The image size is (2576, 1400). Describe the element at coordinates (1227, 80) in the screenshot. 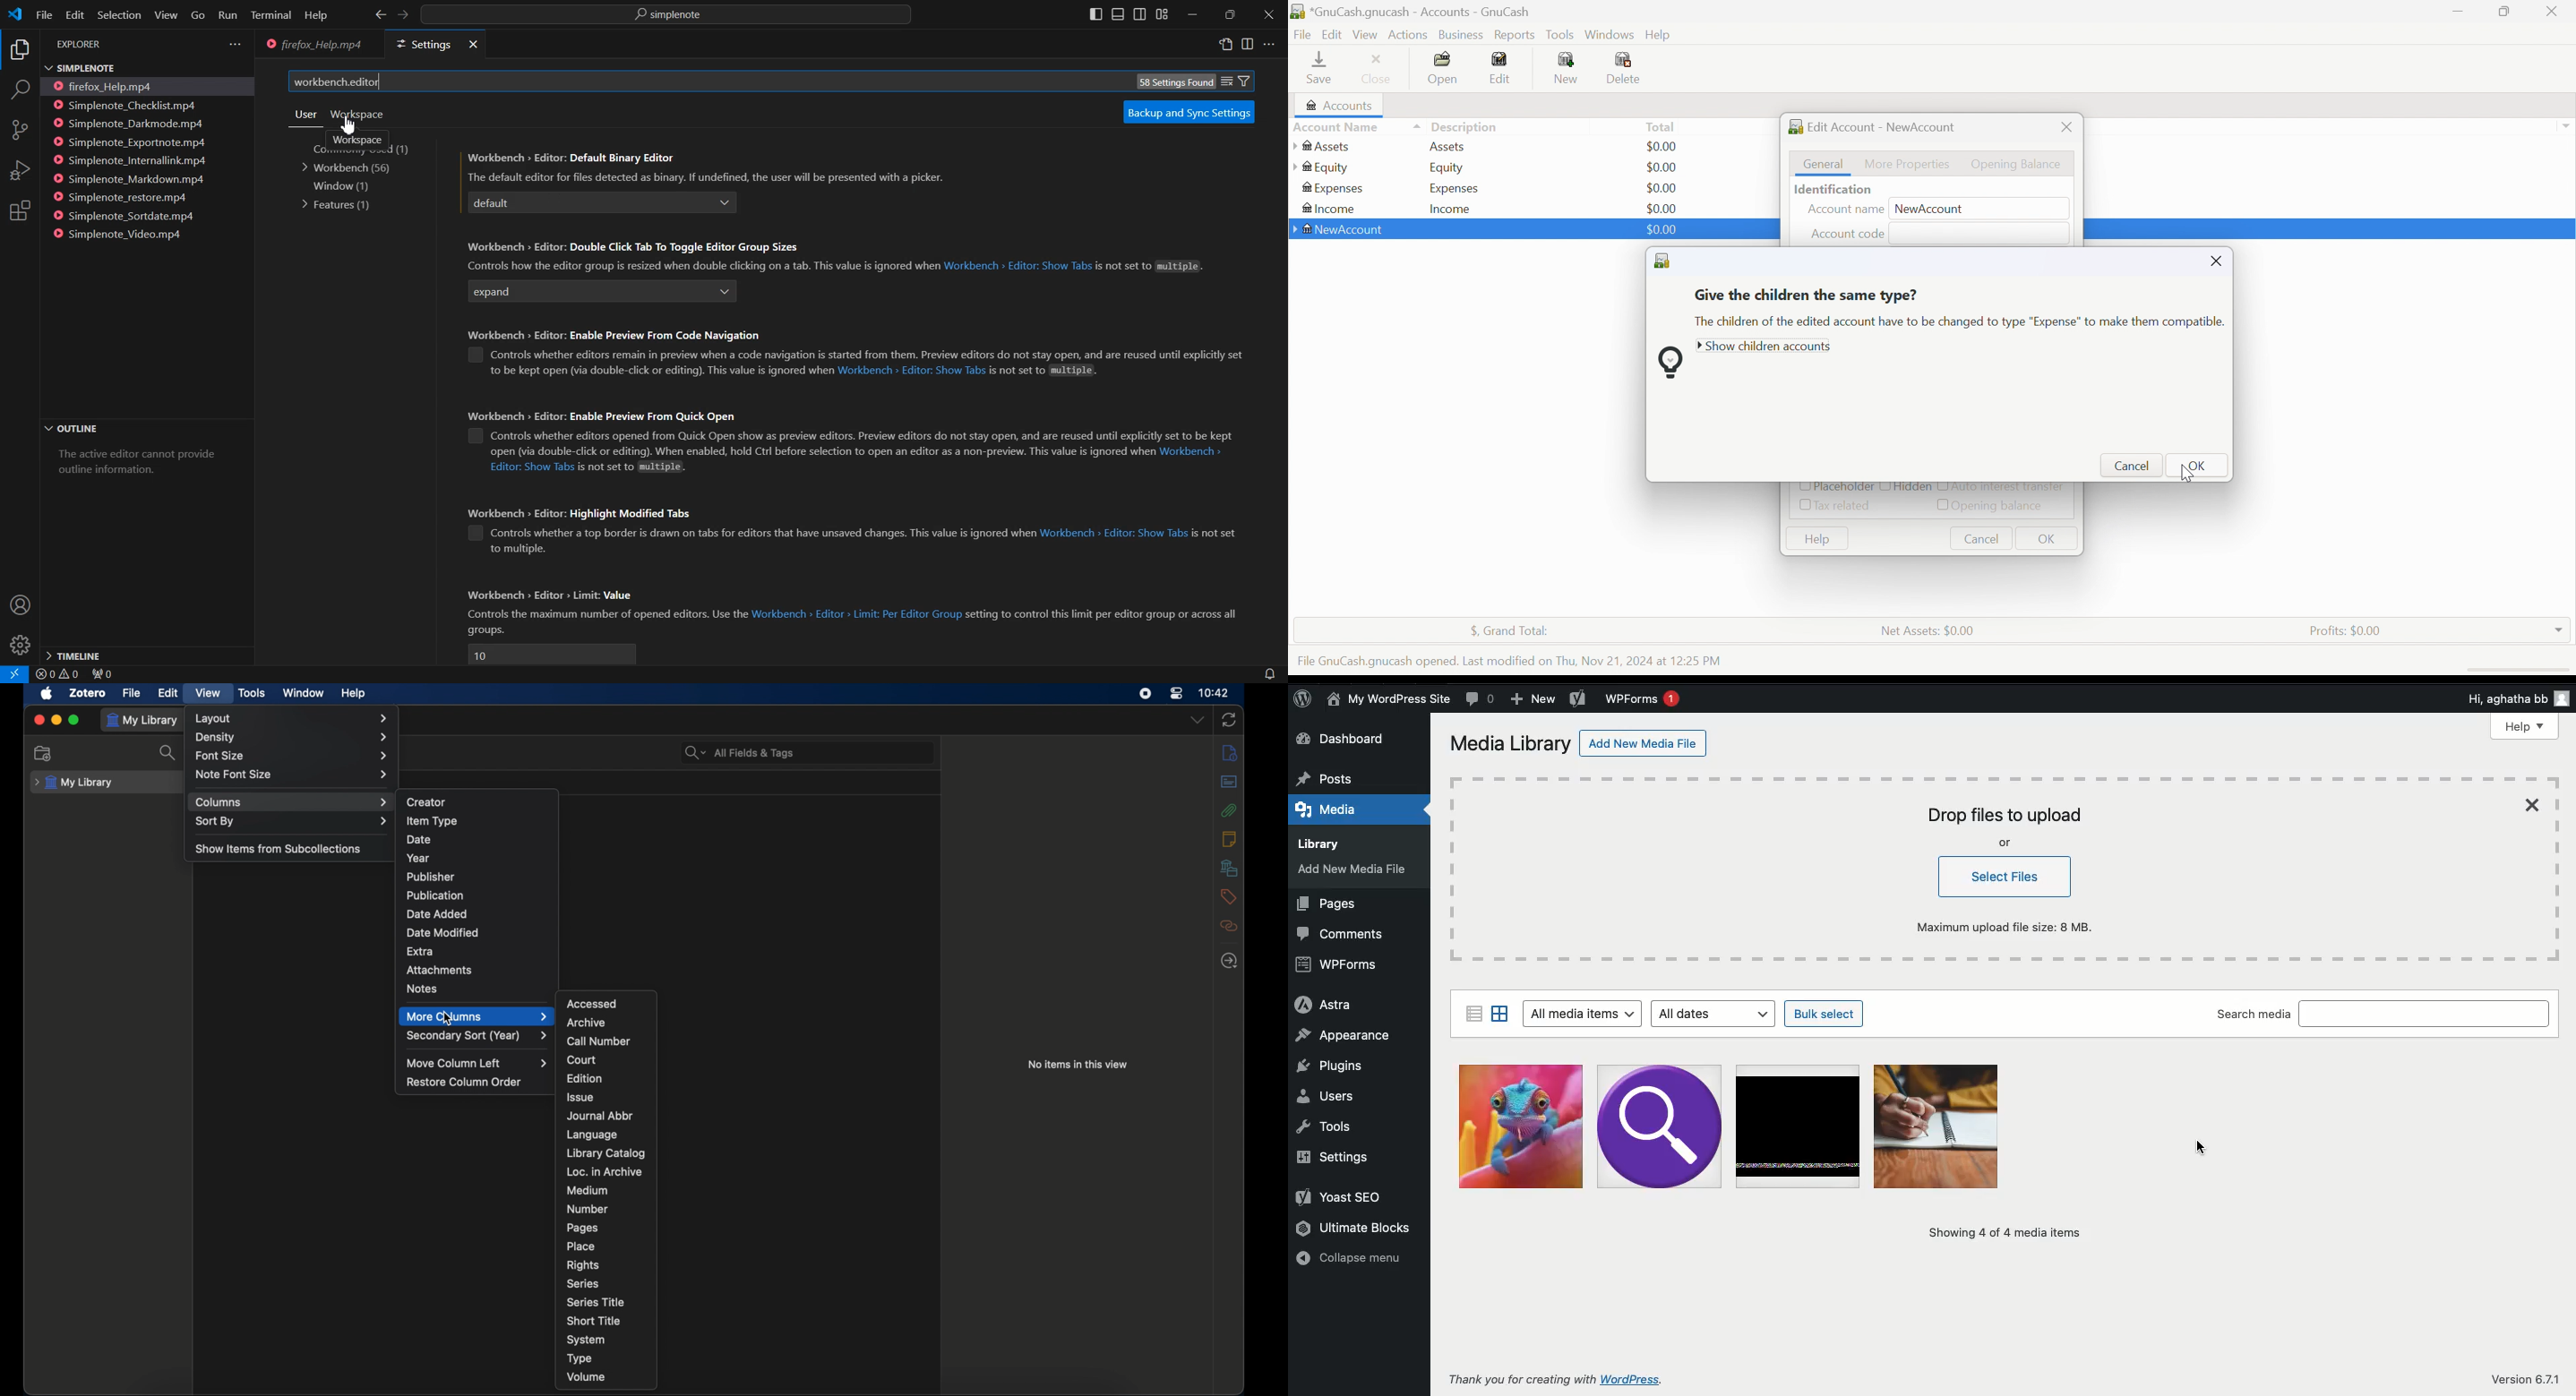

I see `Clear setting search input` at that location.